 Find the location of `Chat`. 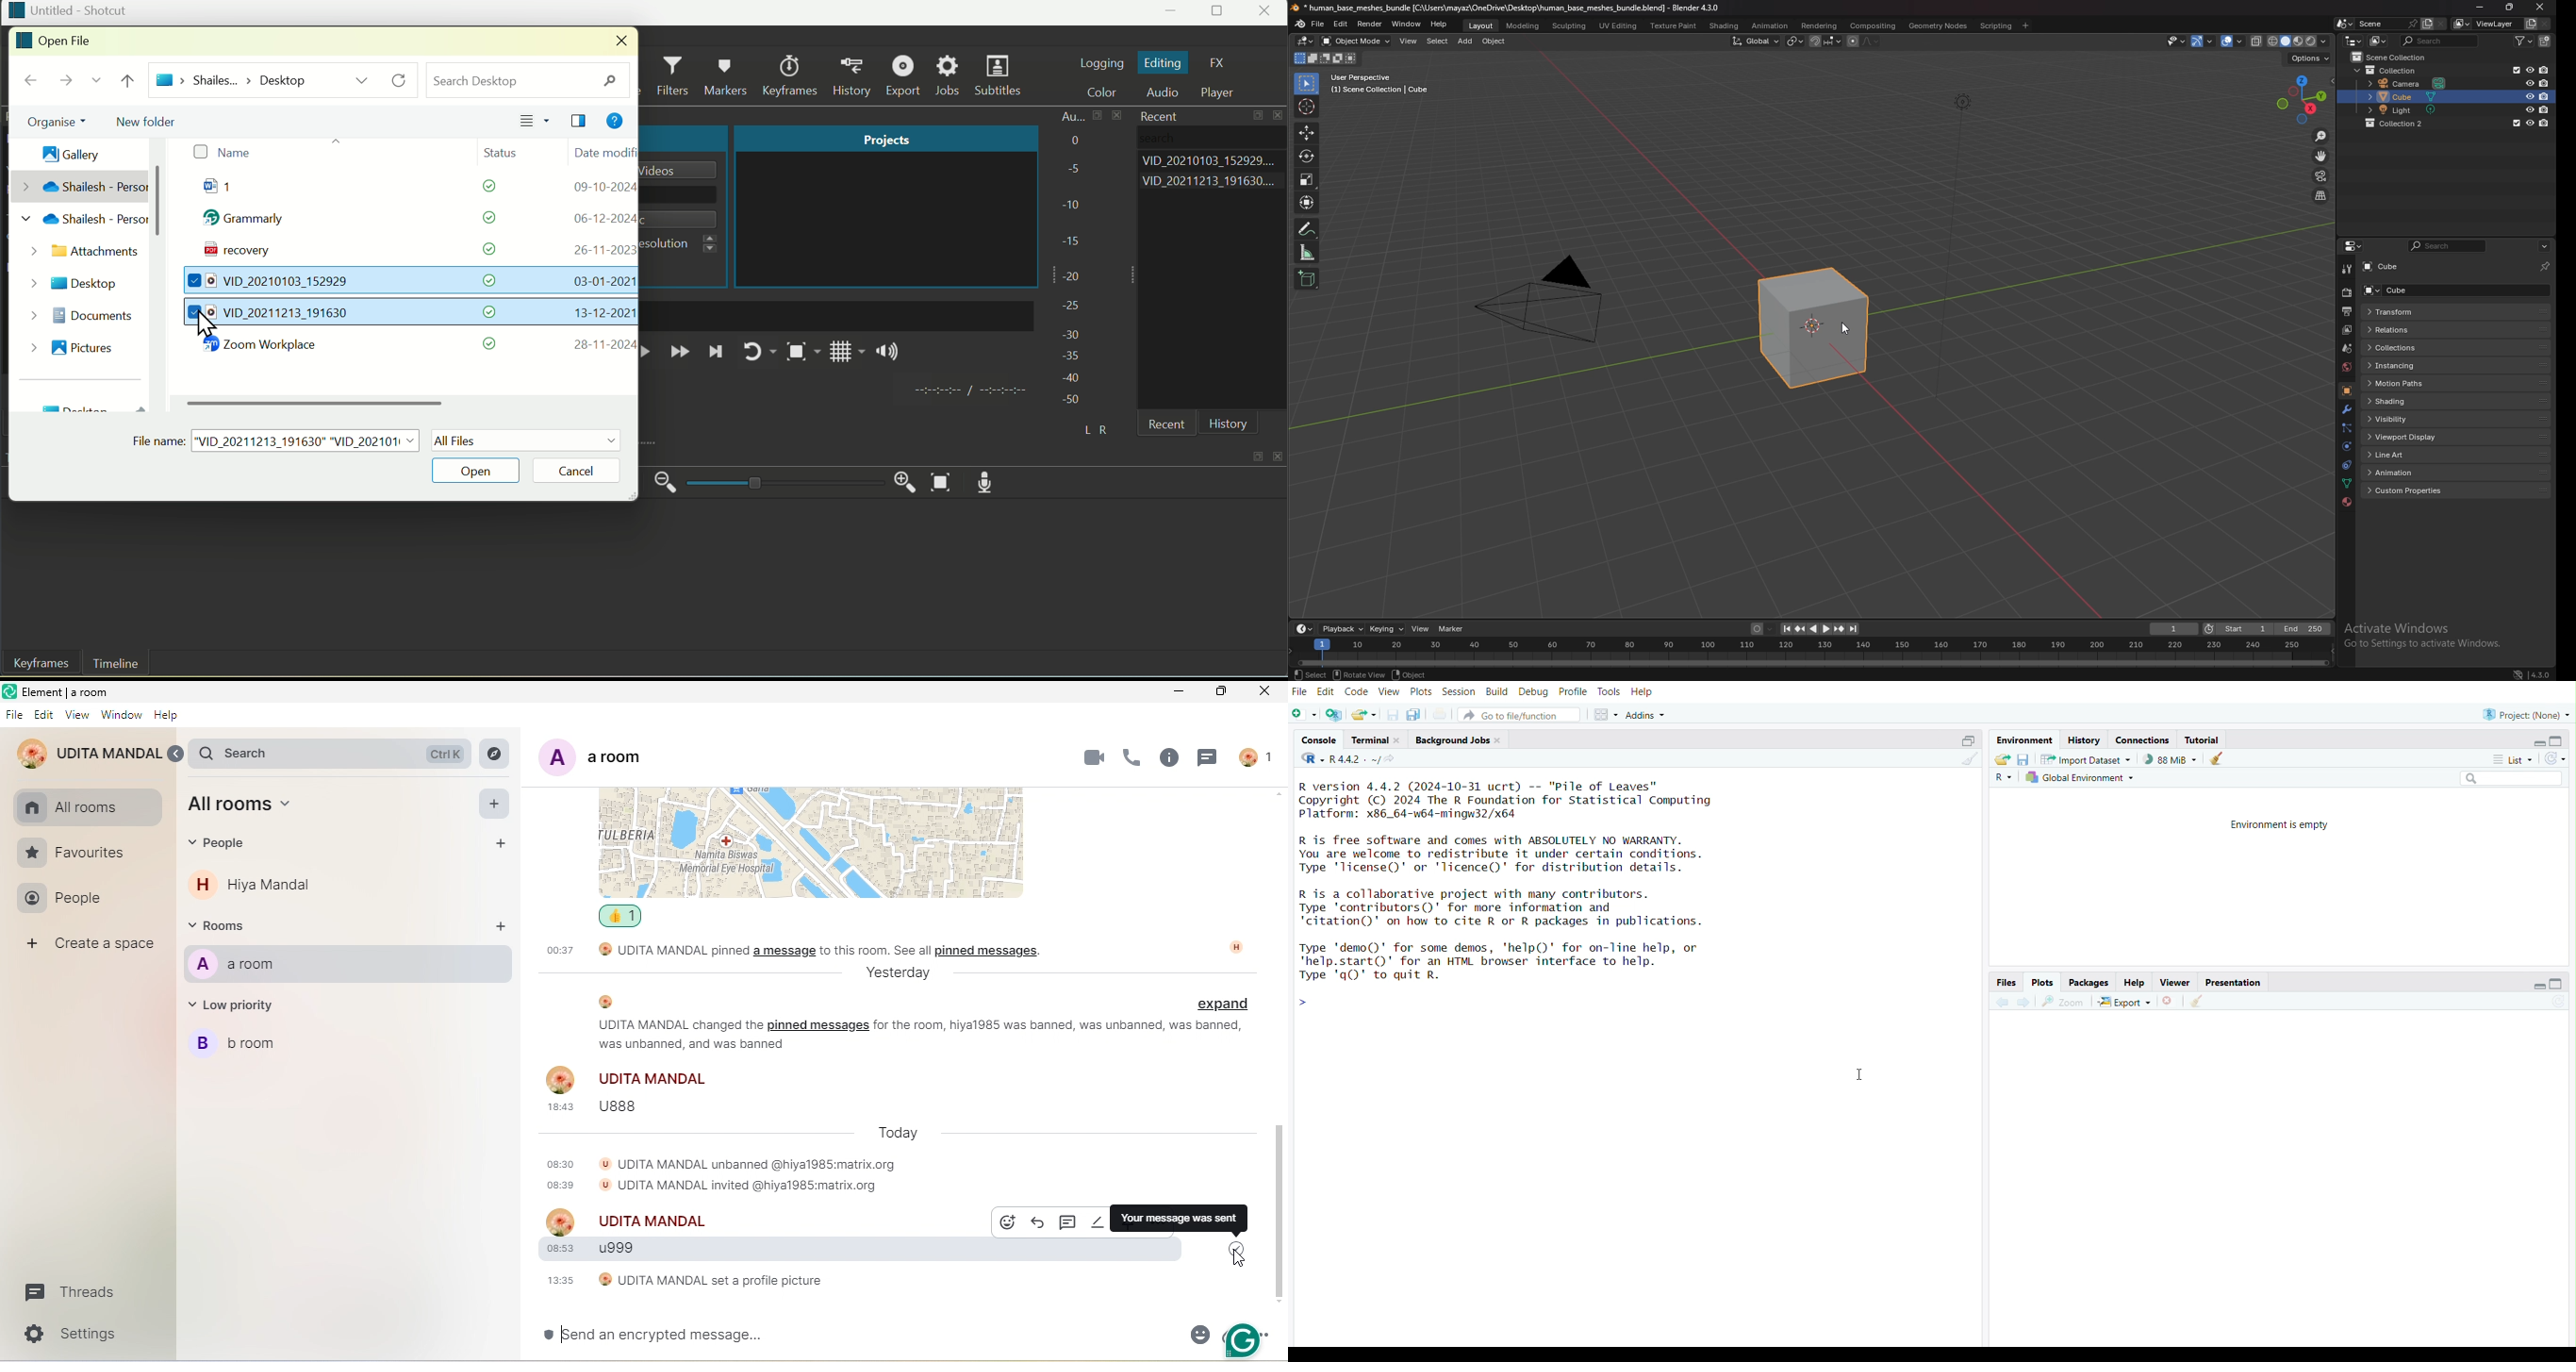

Chat is located at coordinates (1214, 758).